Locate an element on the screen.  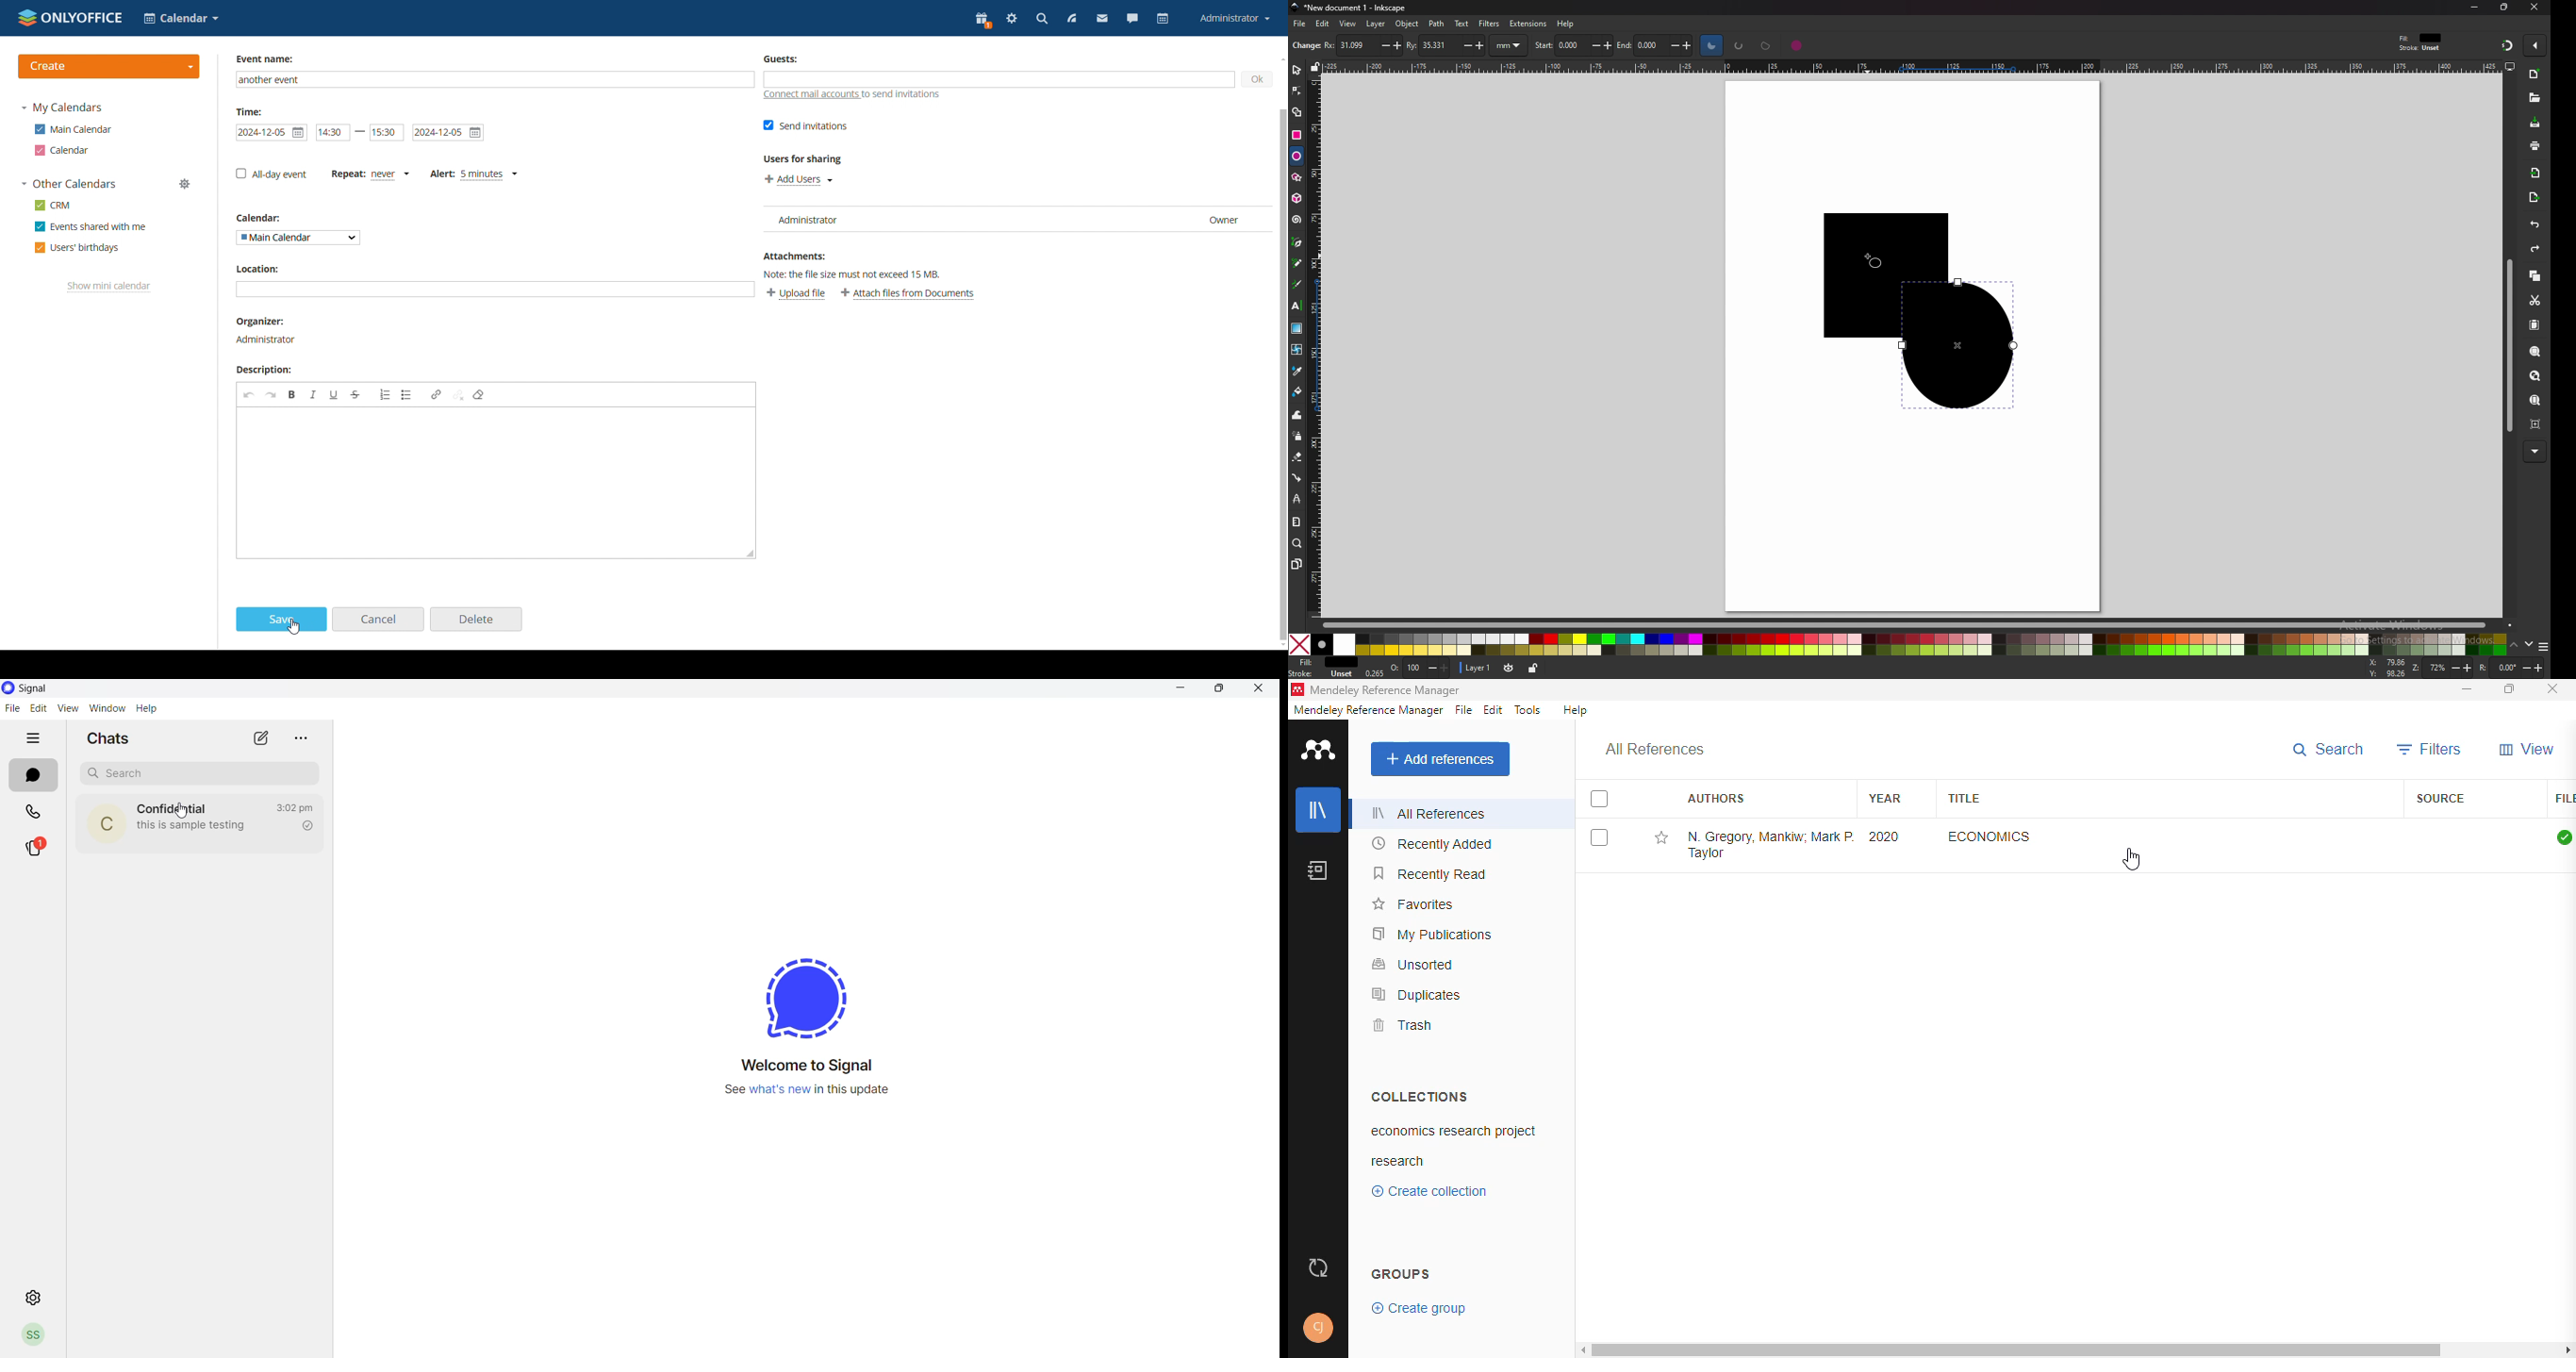
upload file is located at coordinates (798, 293).